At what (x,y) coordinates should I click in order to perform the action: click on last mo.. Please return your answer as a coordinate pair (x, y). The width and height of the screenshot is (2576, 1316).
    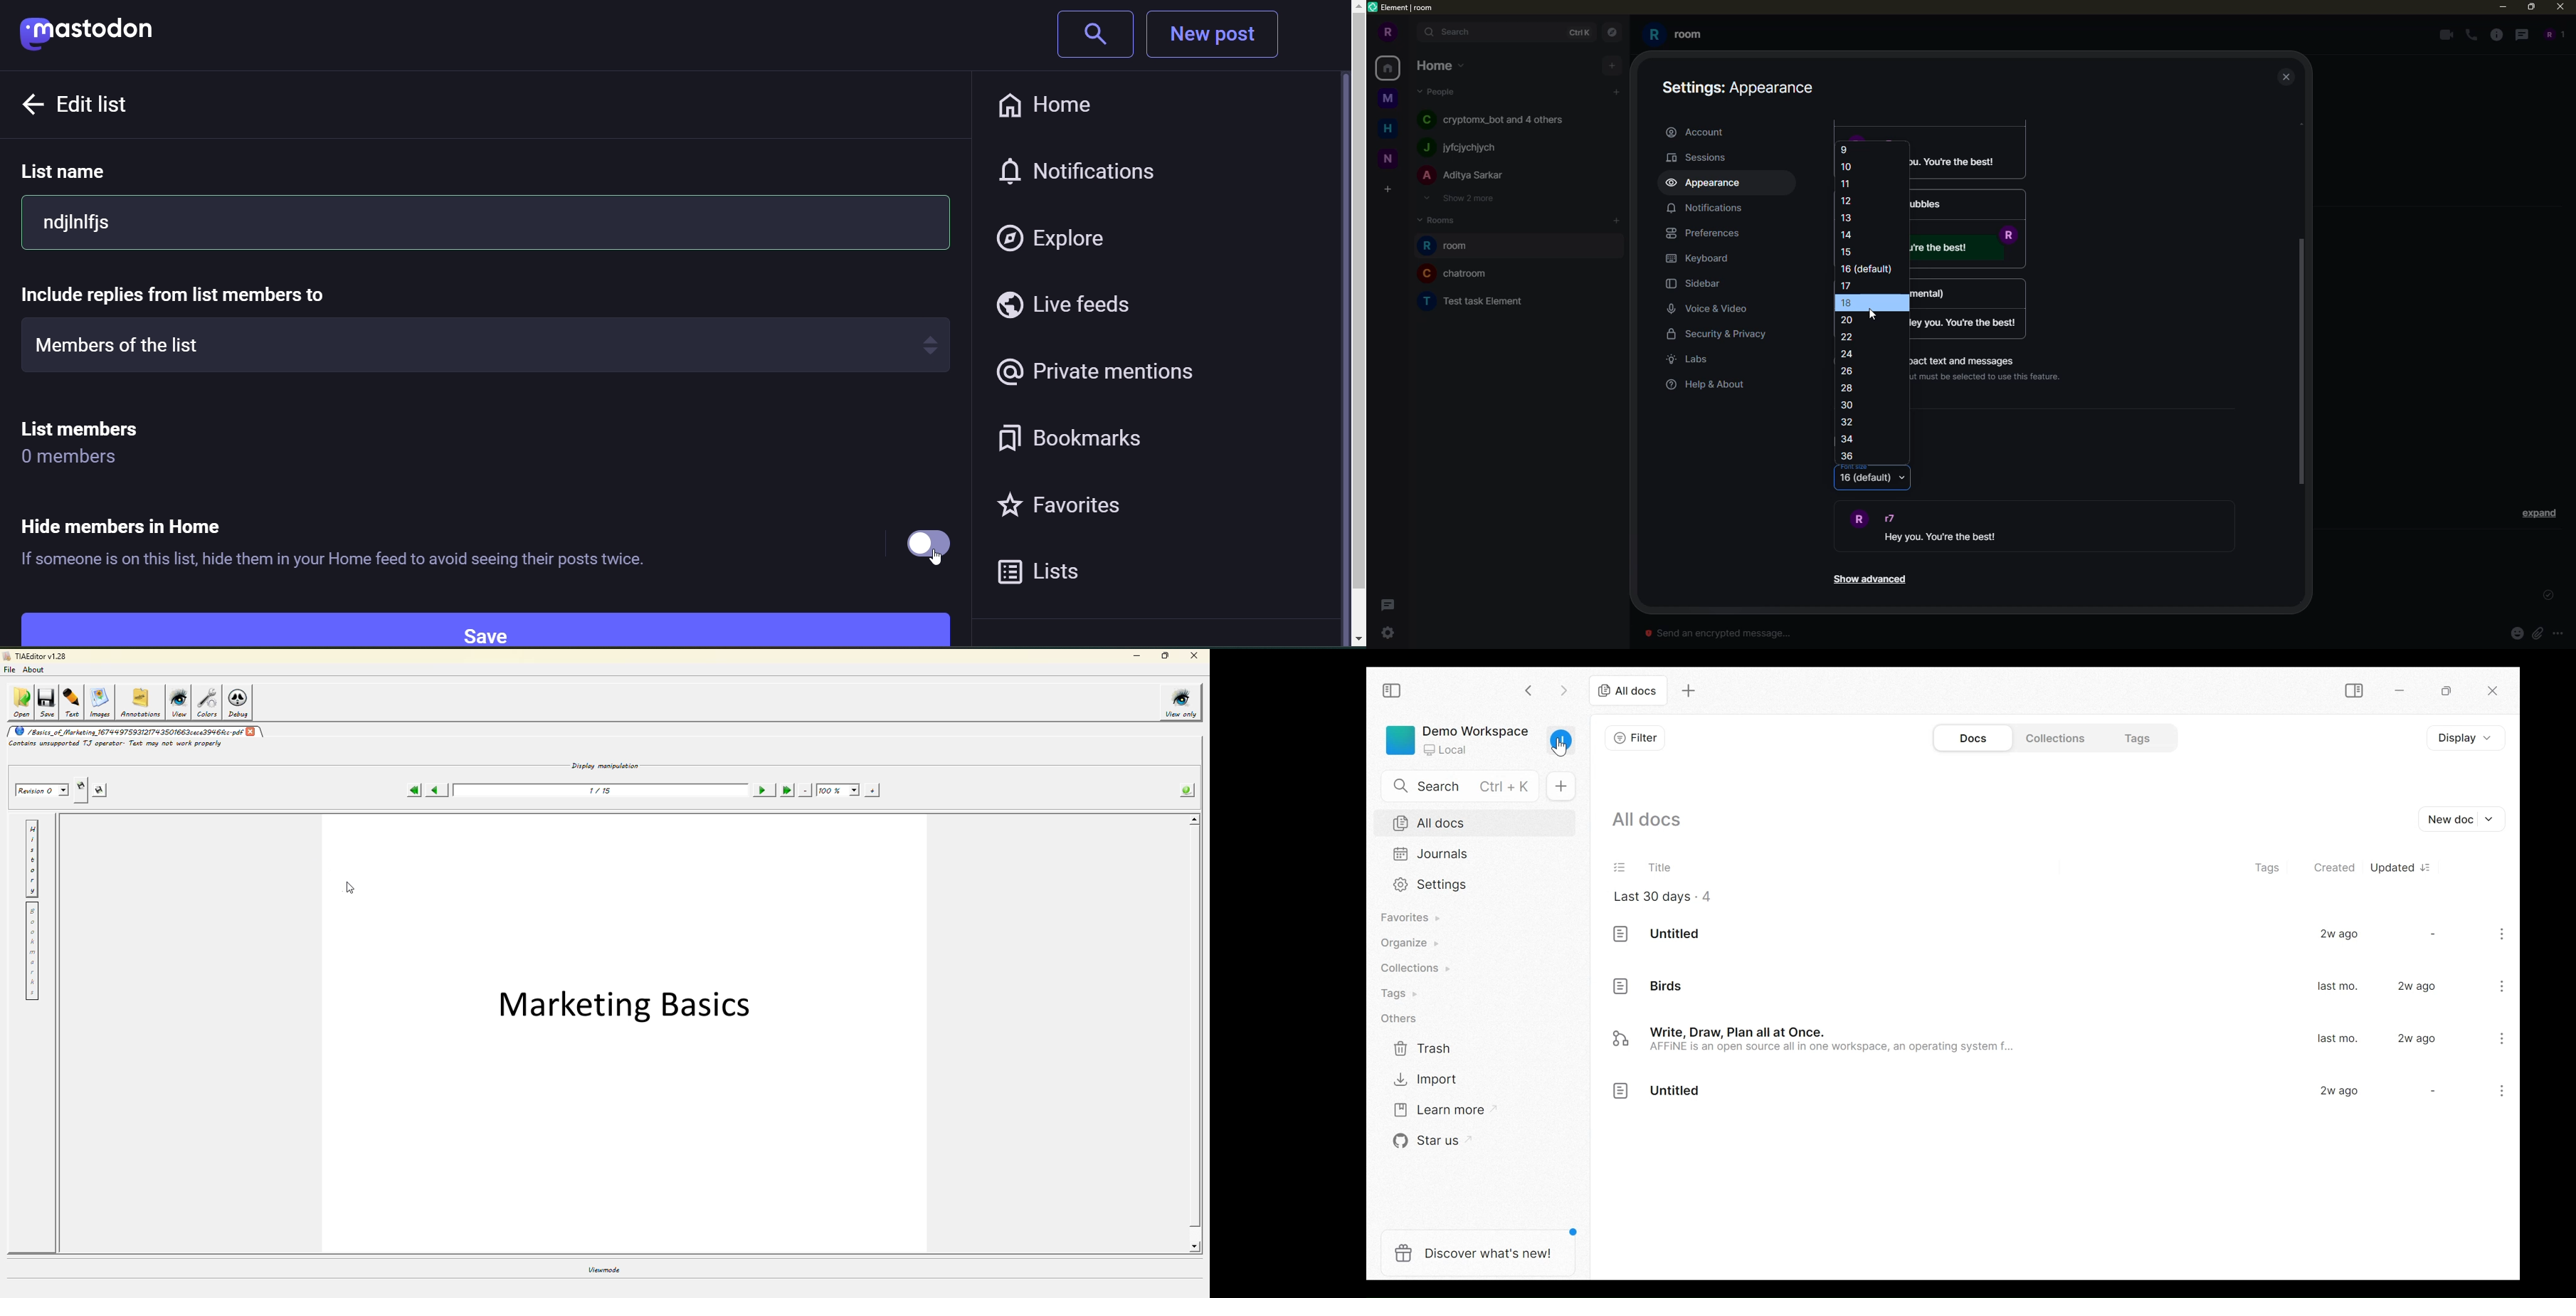
    Looking at the image, I should click on (2337, 987).